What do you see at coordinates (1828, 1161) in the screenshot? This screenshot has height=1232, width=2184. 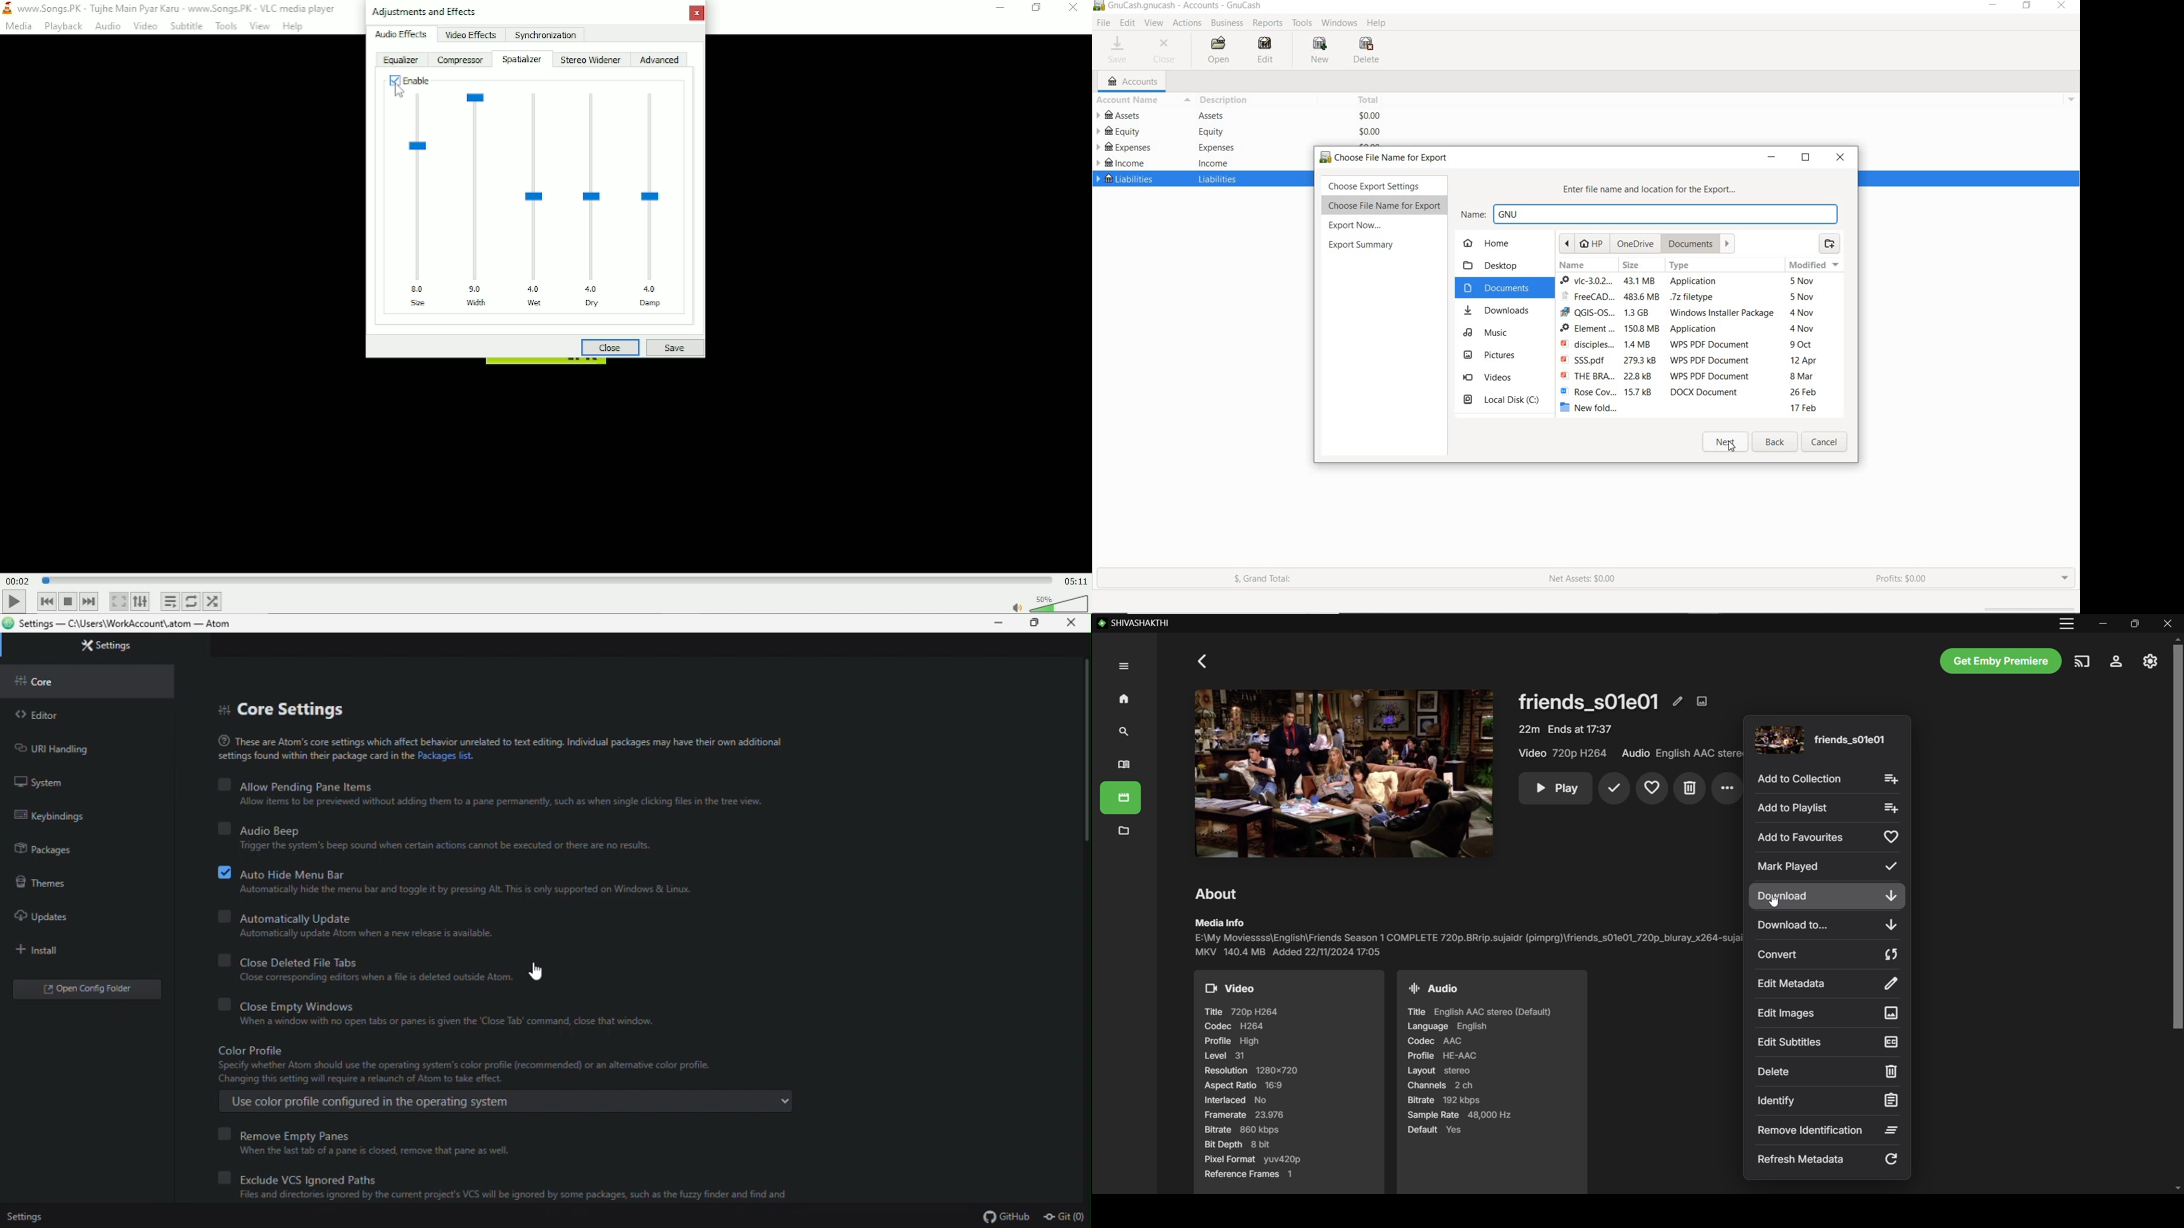 I see `Refresh Metadata` at bounding box center [1828, 1161].